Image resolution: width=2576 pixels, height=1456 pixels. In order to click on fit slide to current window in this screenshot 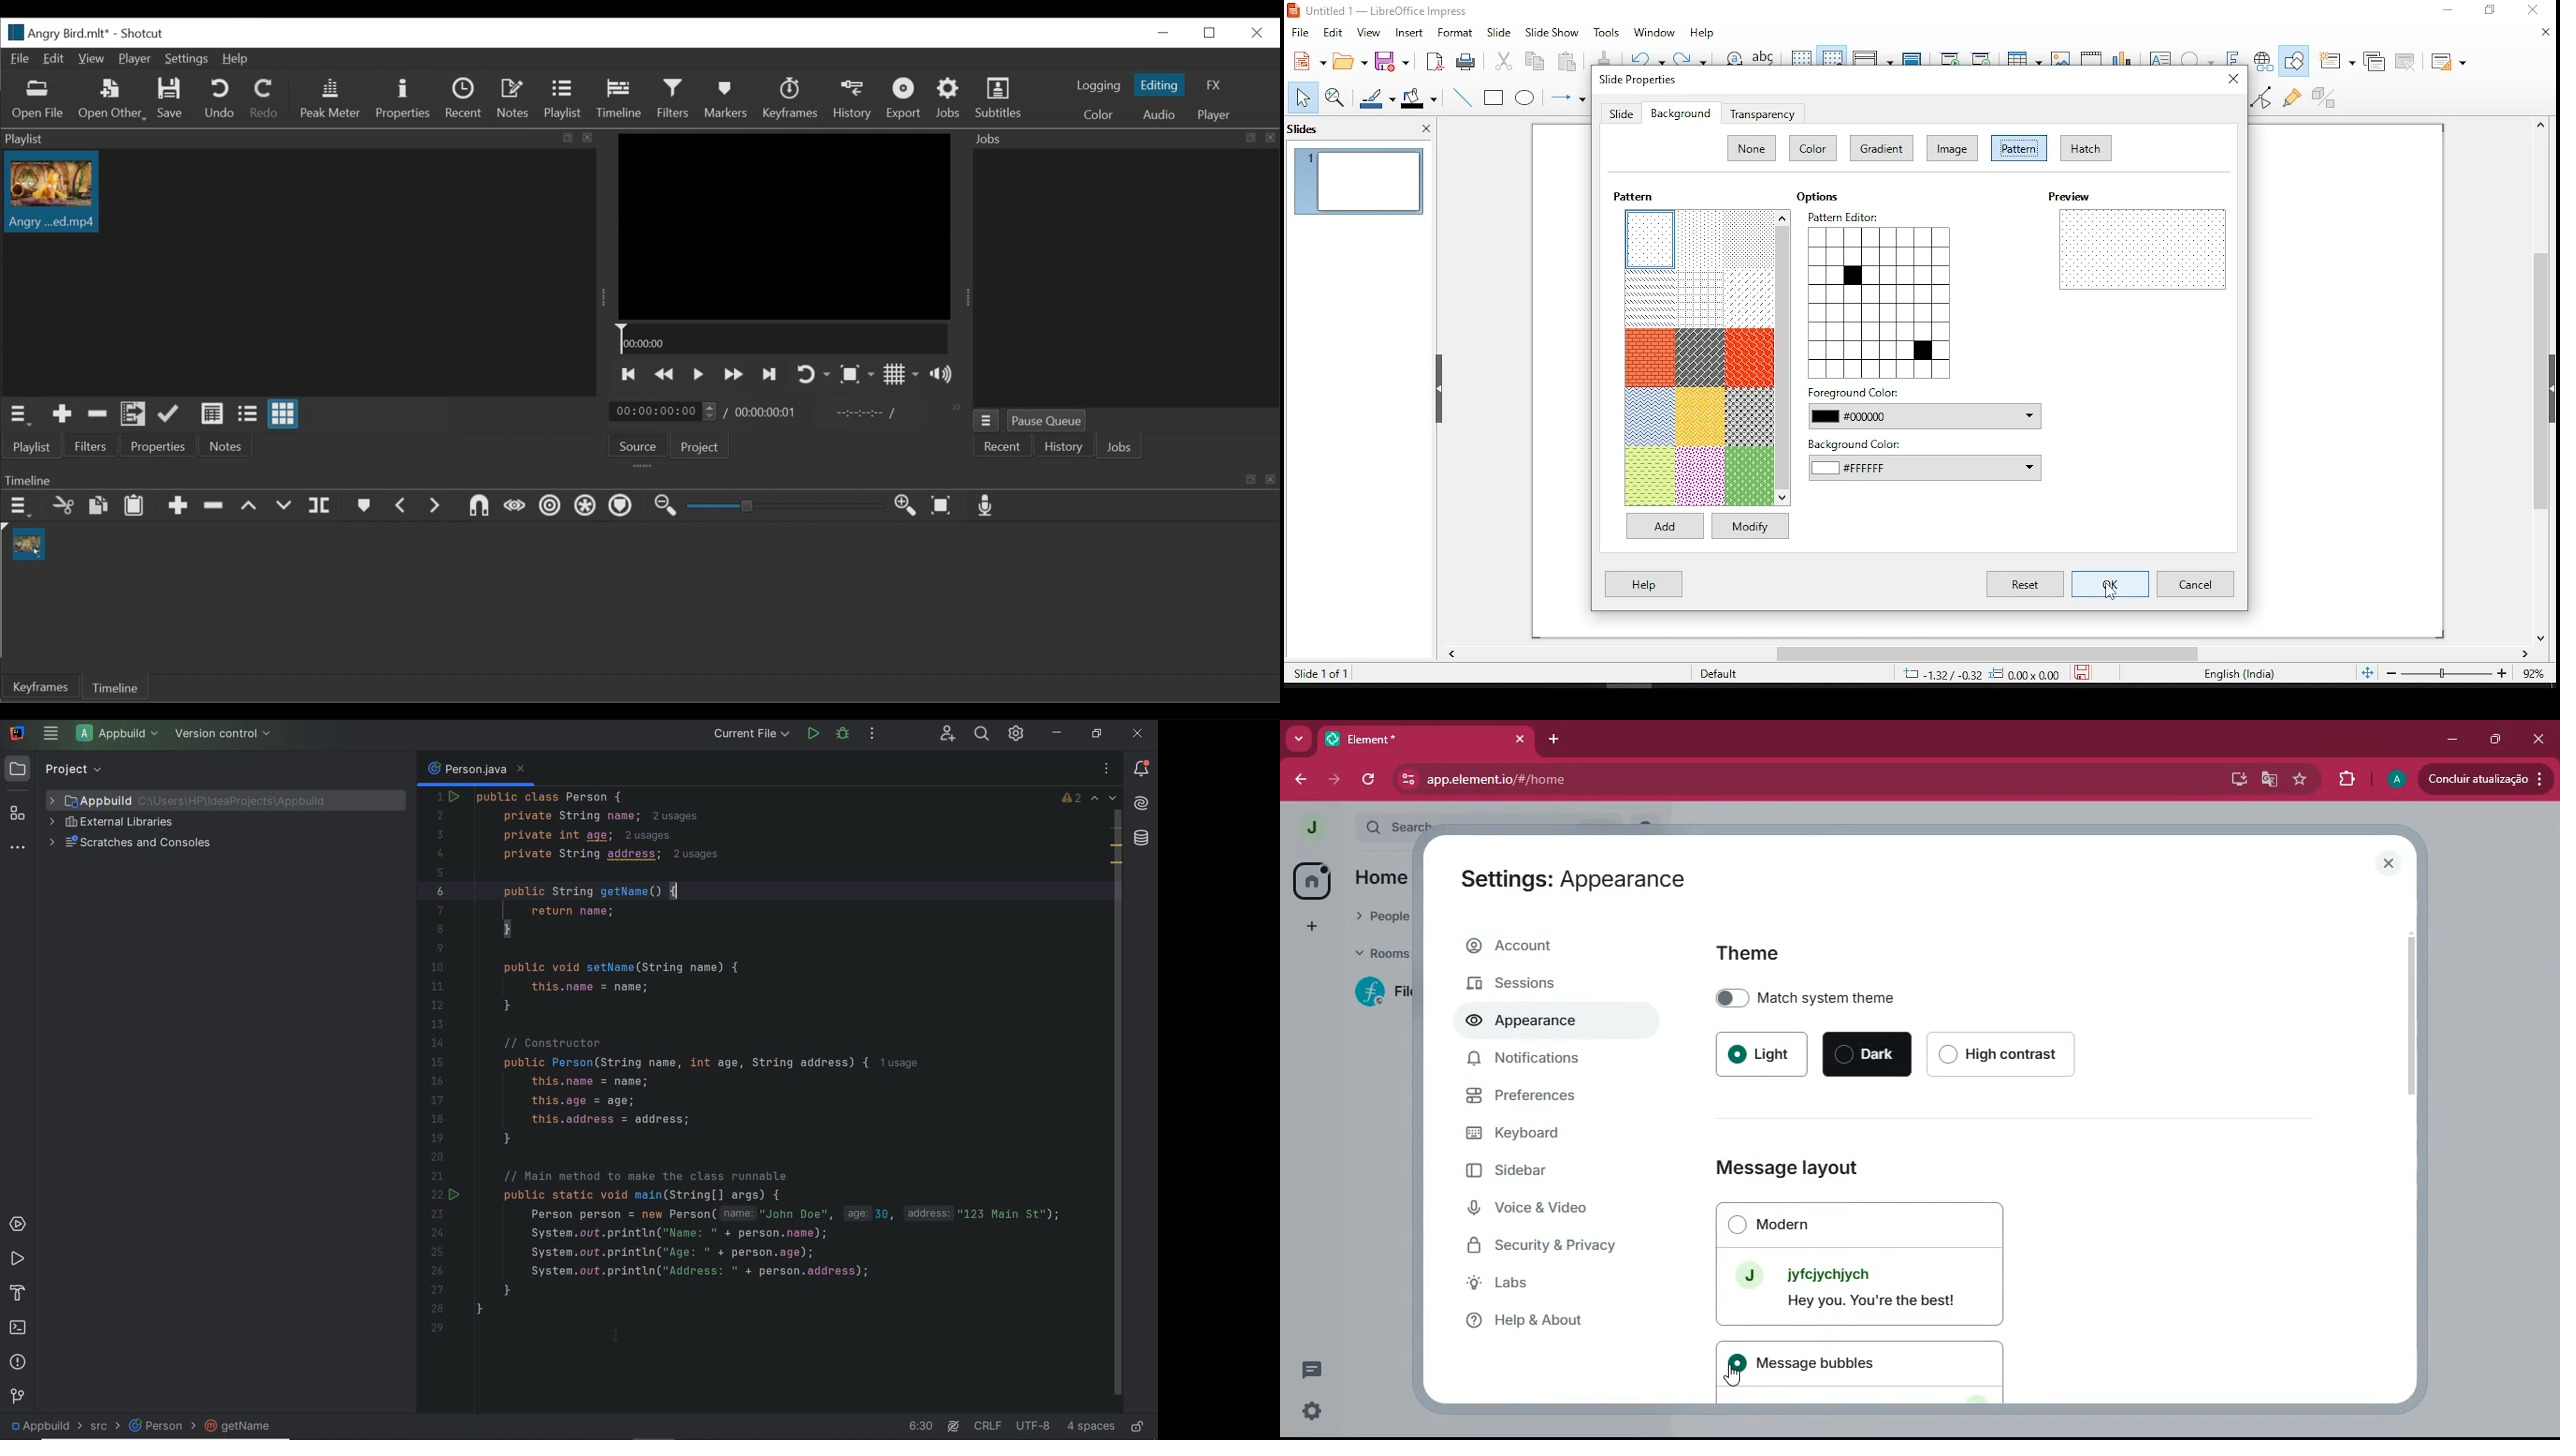, I will do `click(2365, 671)`.